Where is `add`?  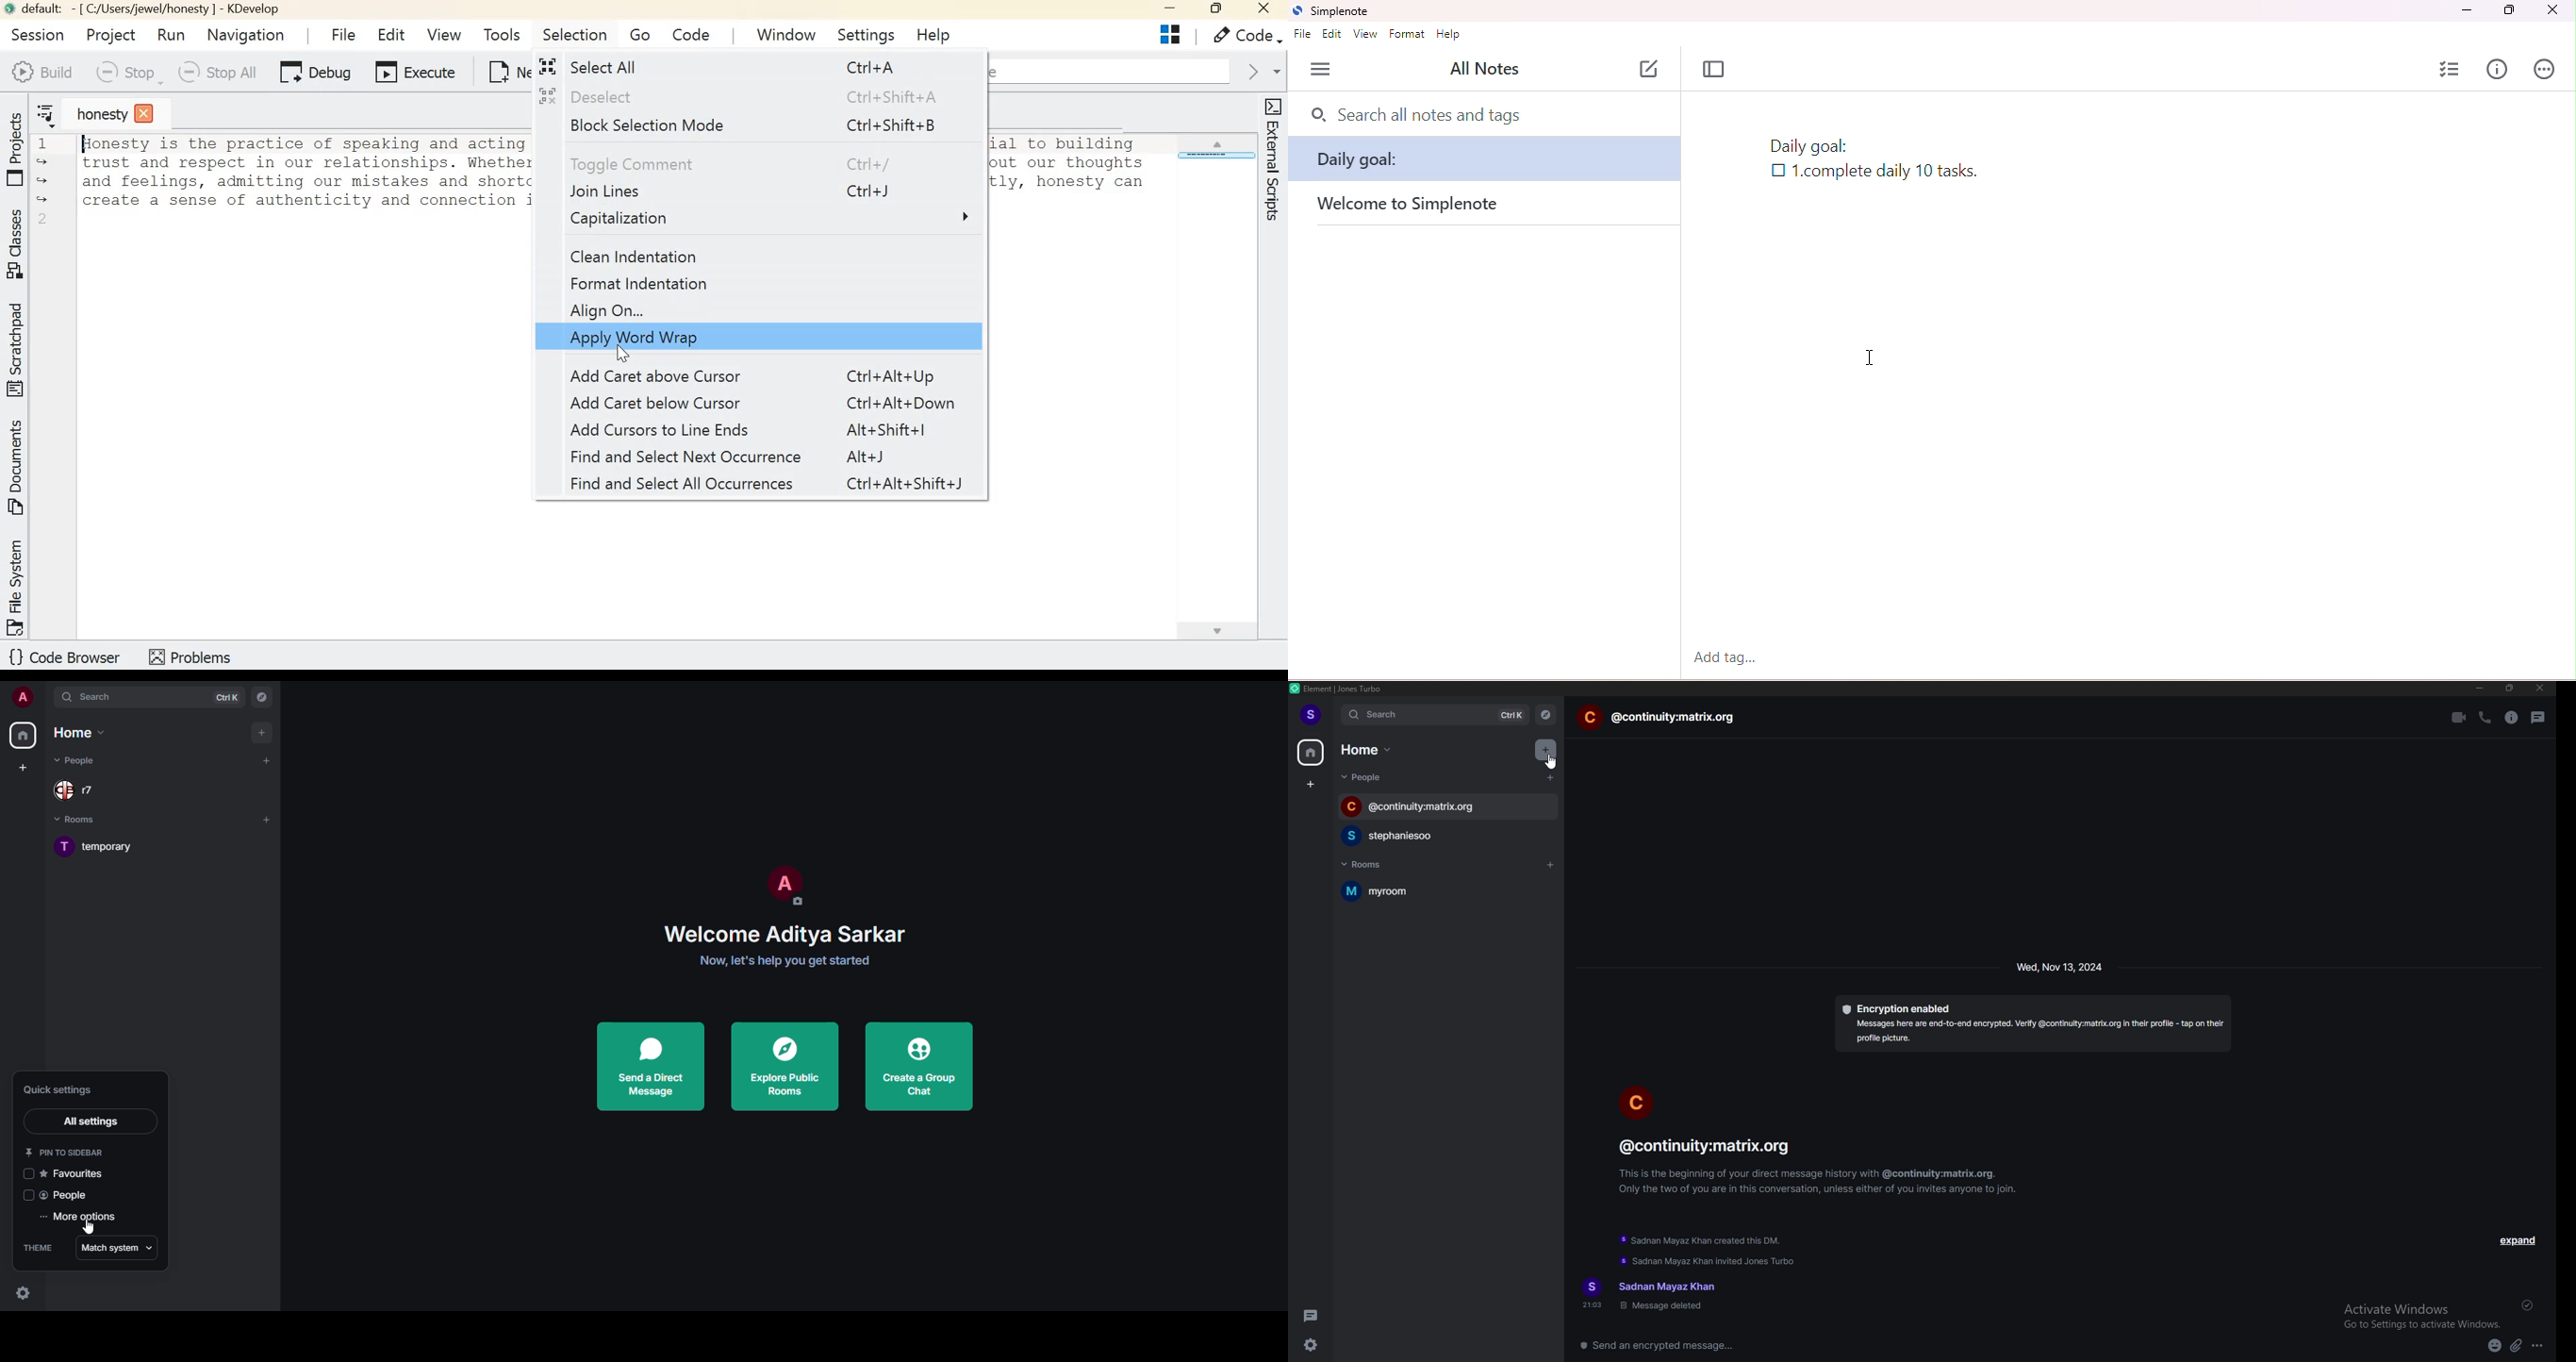
add is located at coordinates (263, 730).